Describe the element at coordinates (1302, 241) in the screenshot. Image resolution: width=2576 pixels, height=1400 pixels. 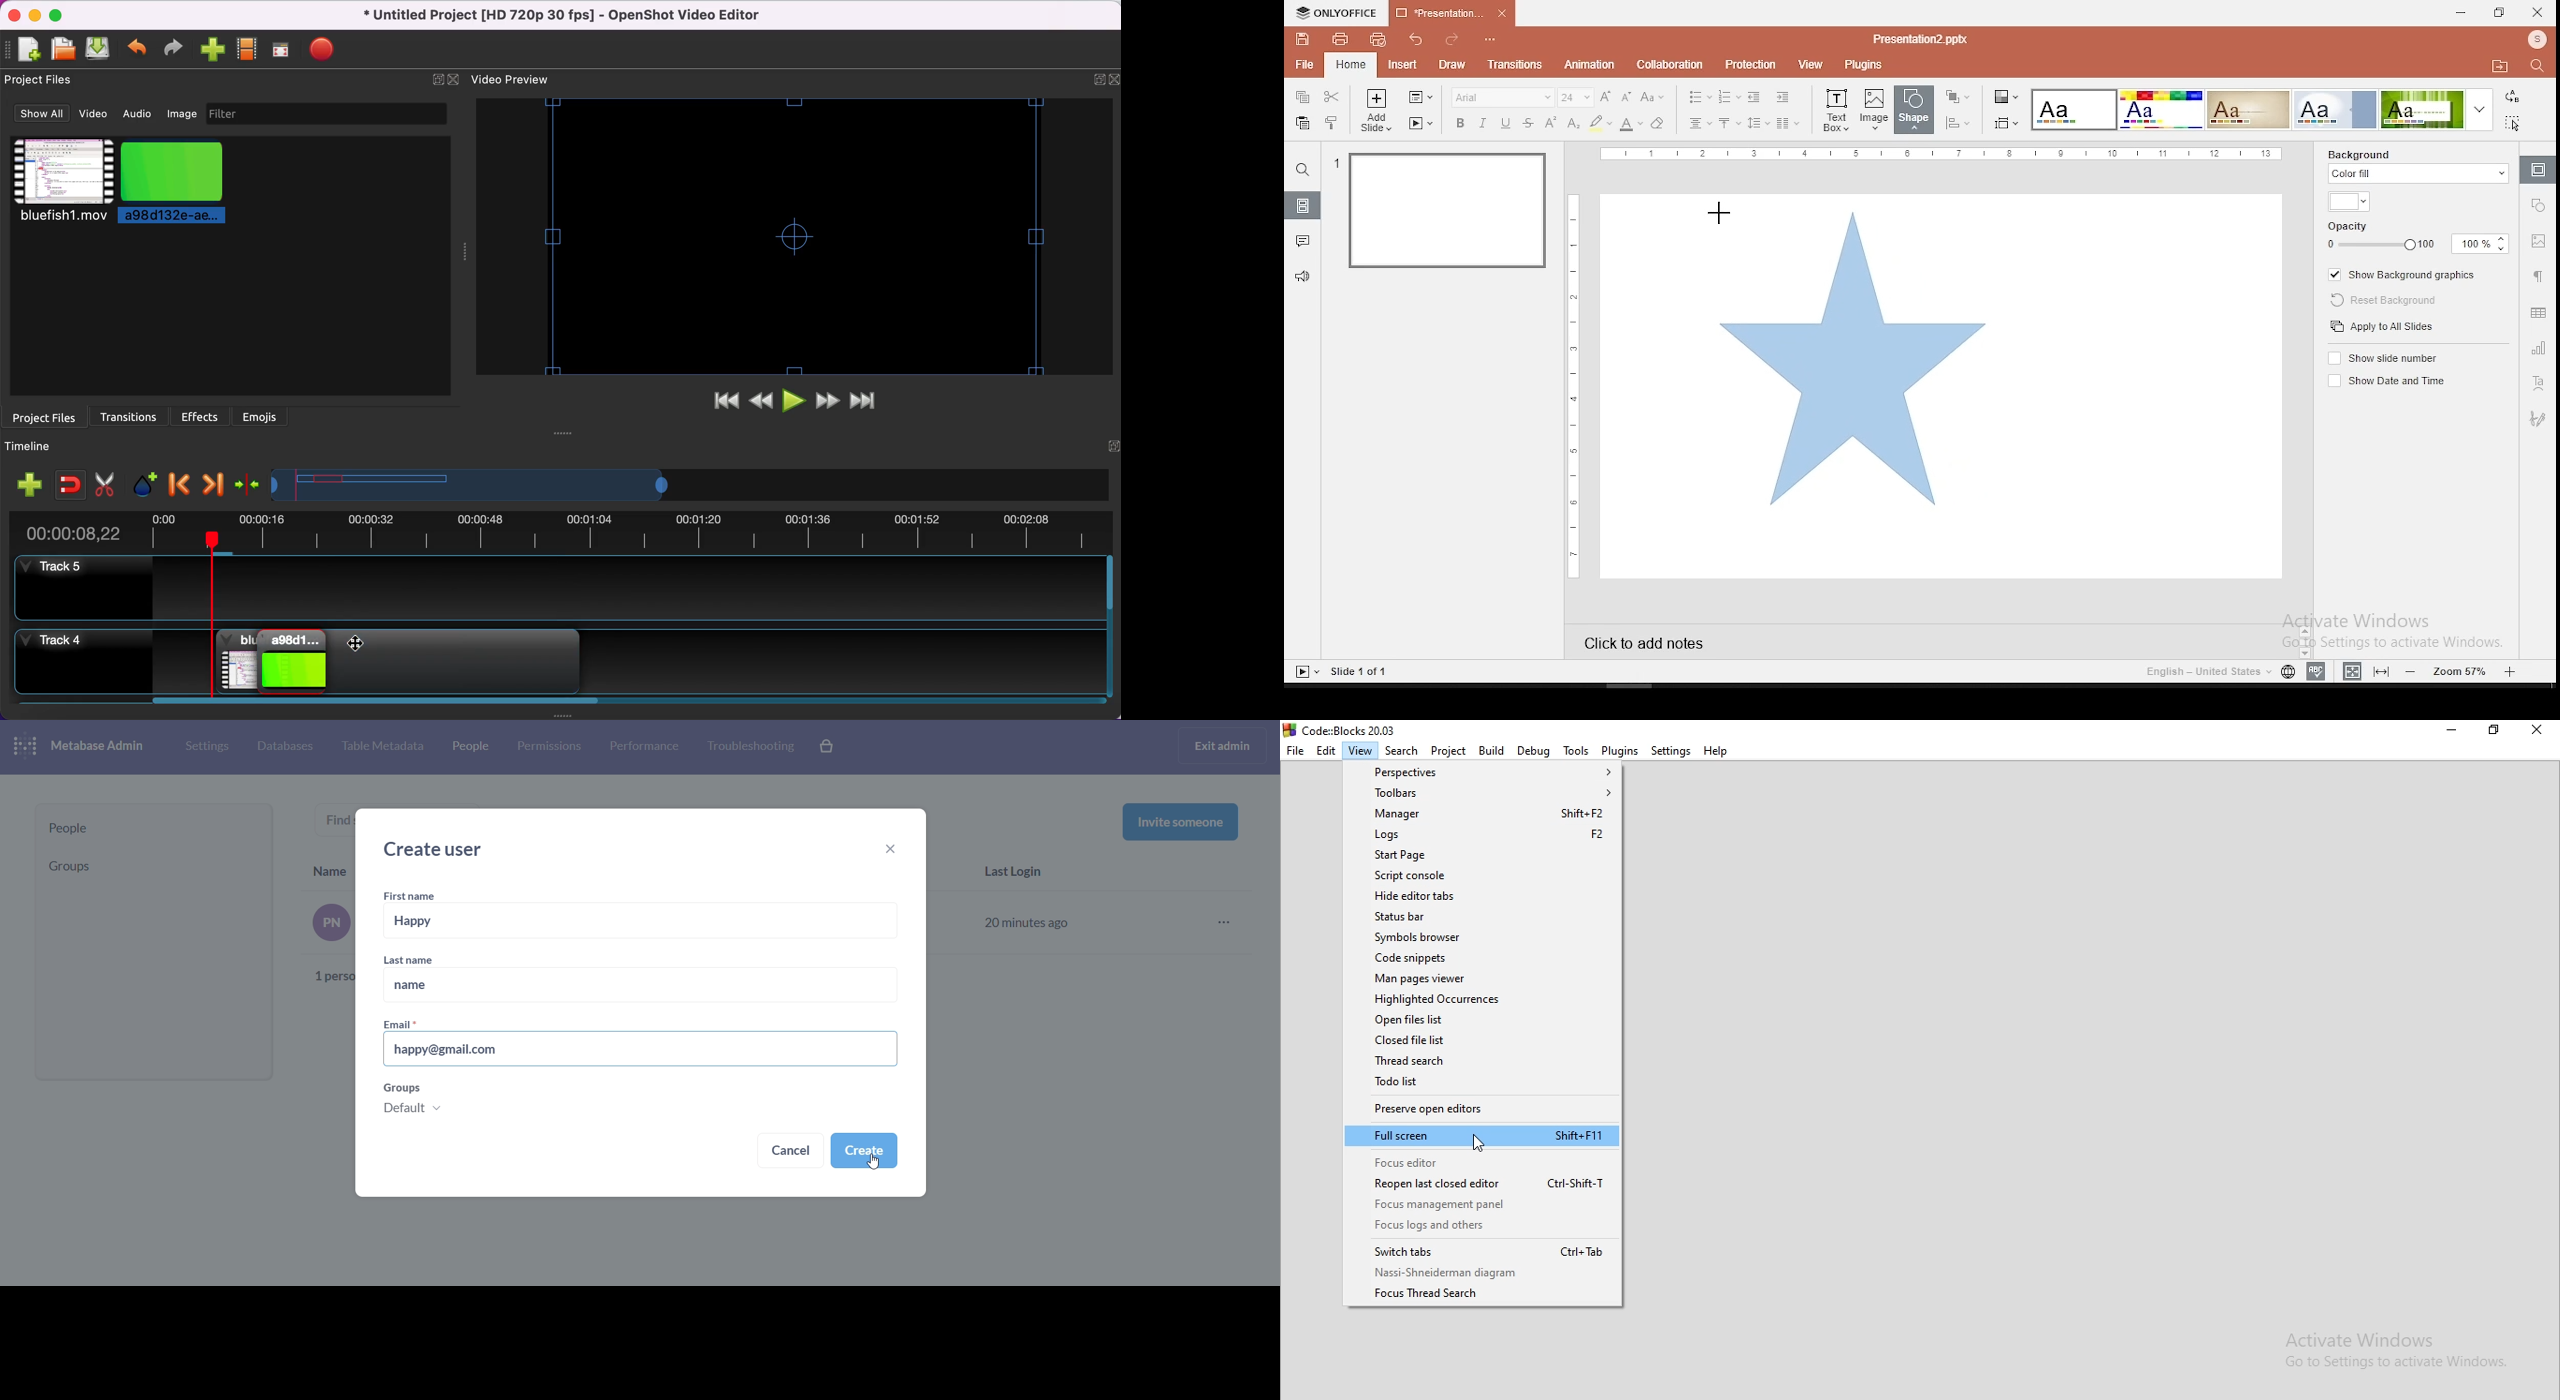
I see `comments` at that location.